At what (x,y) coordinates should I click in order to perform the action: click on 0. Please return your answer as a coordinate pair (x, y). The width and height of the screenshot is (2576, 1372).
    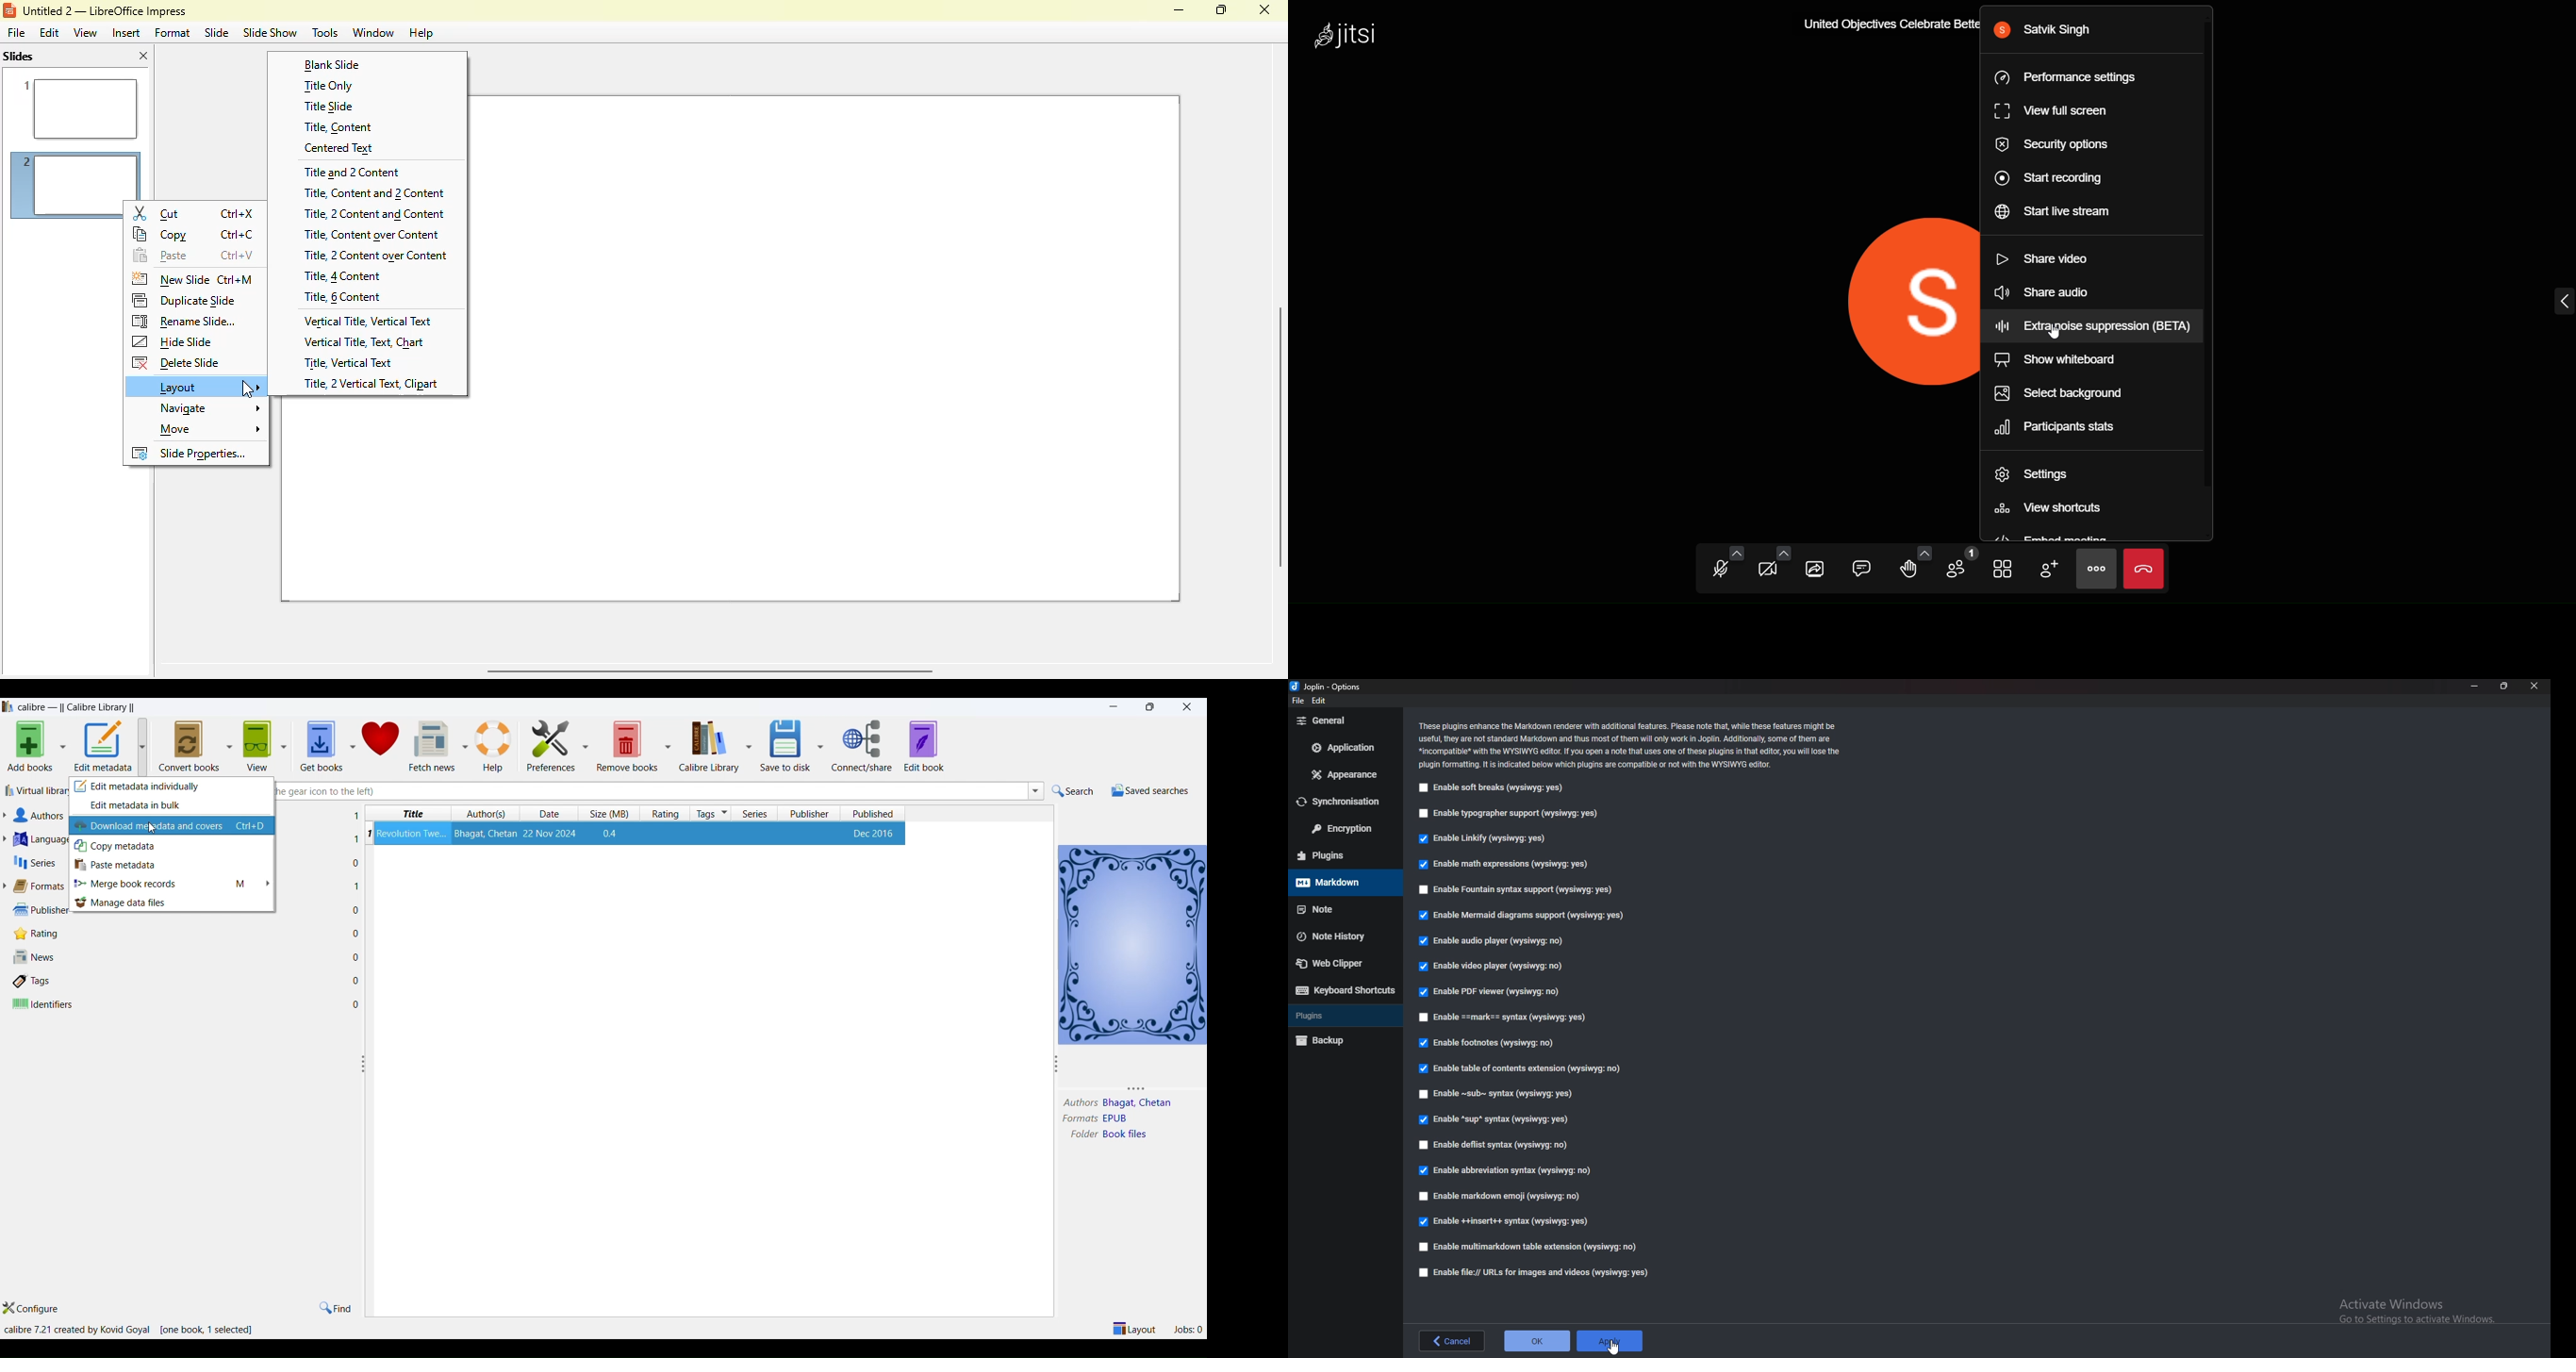
    Looking at the image, I should click on (357, 863).